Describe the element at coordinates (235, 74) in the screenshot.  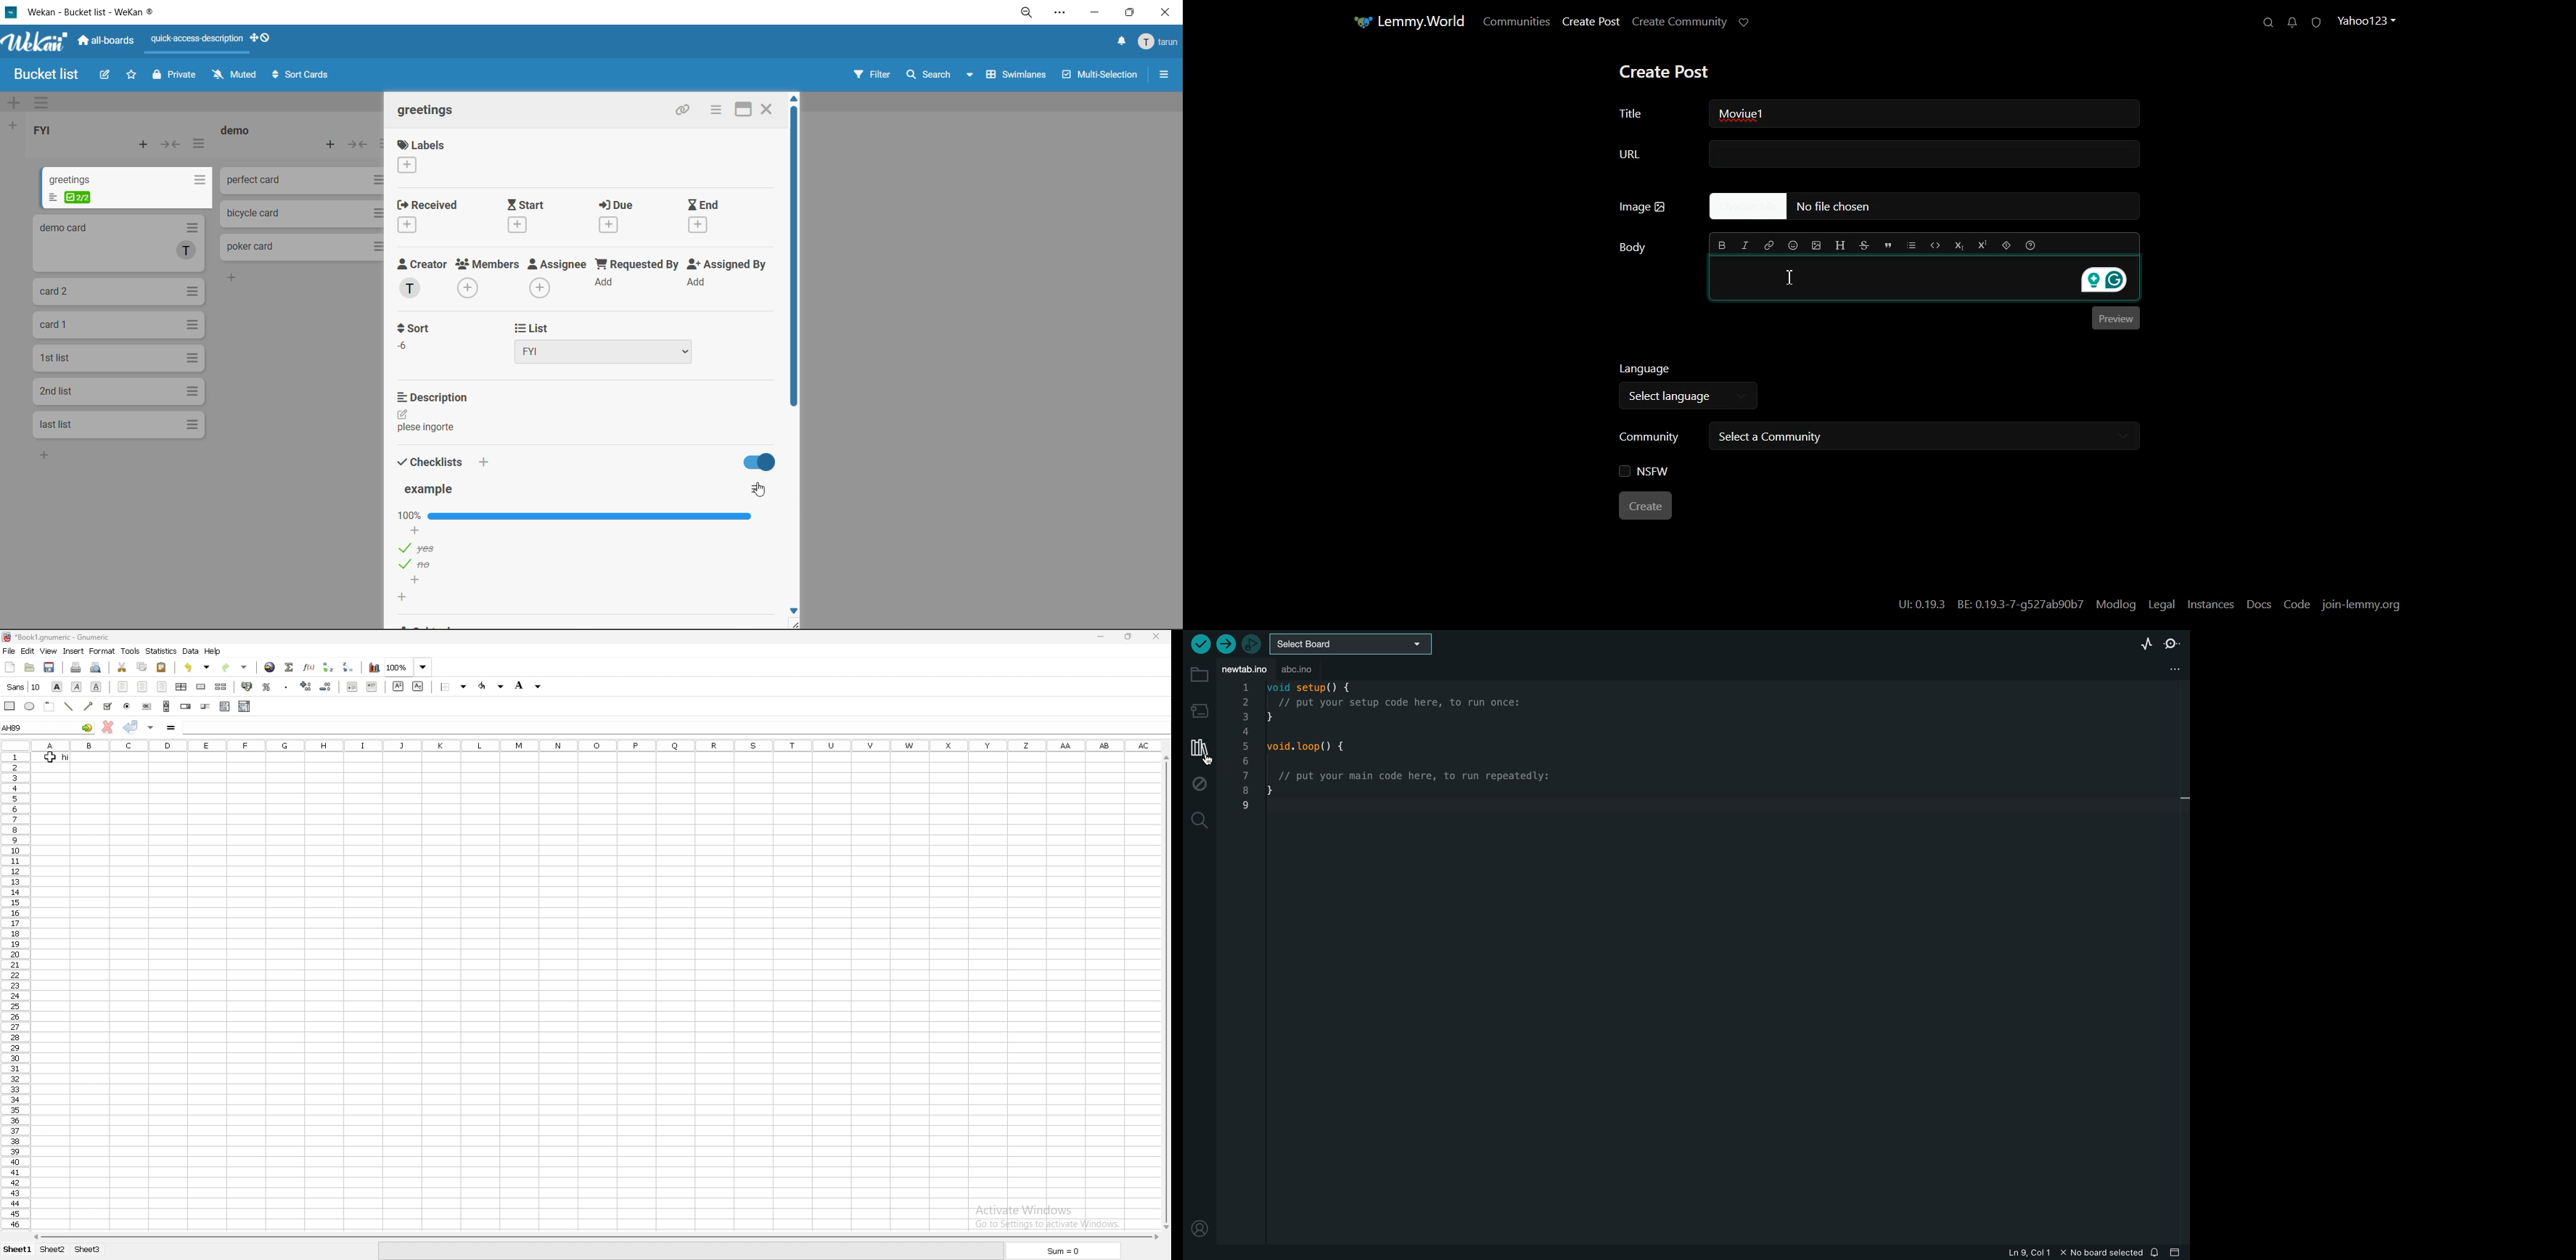
I see `muted` at that location.